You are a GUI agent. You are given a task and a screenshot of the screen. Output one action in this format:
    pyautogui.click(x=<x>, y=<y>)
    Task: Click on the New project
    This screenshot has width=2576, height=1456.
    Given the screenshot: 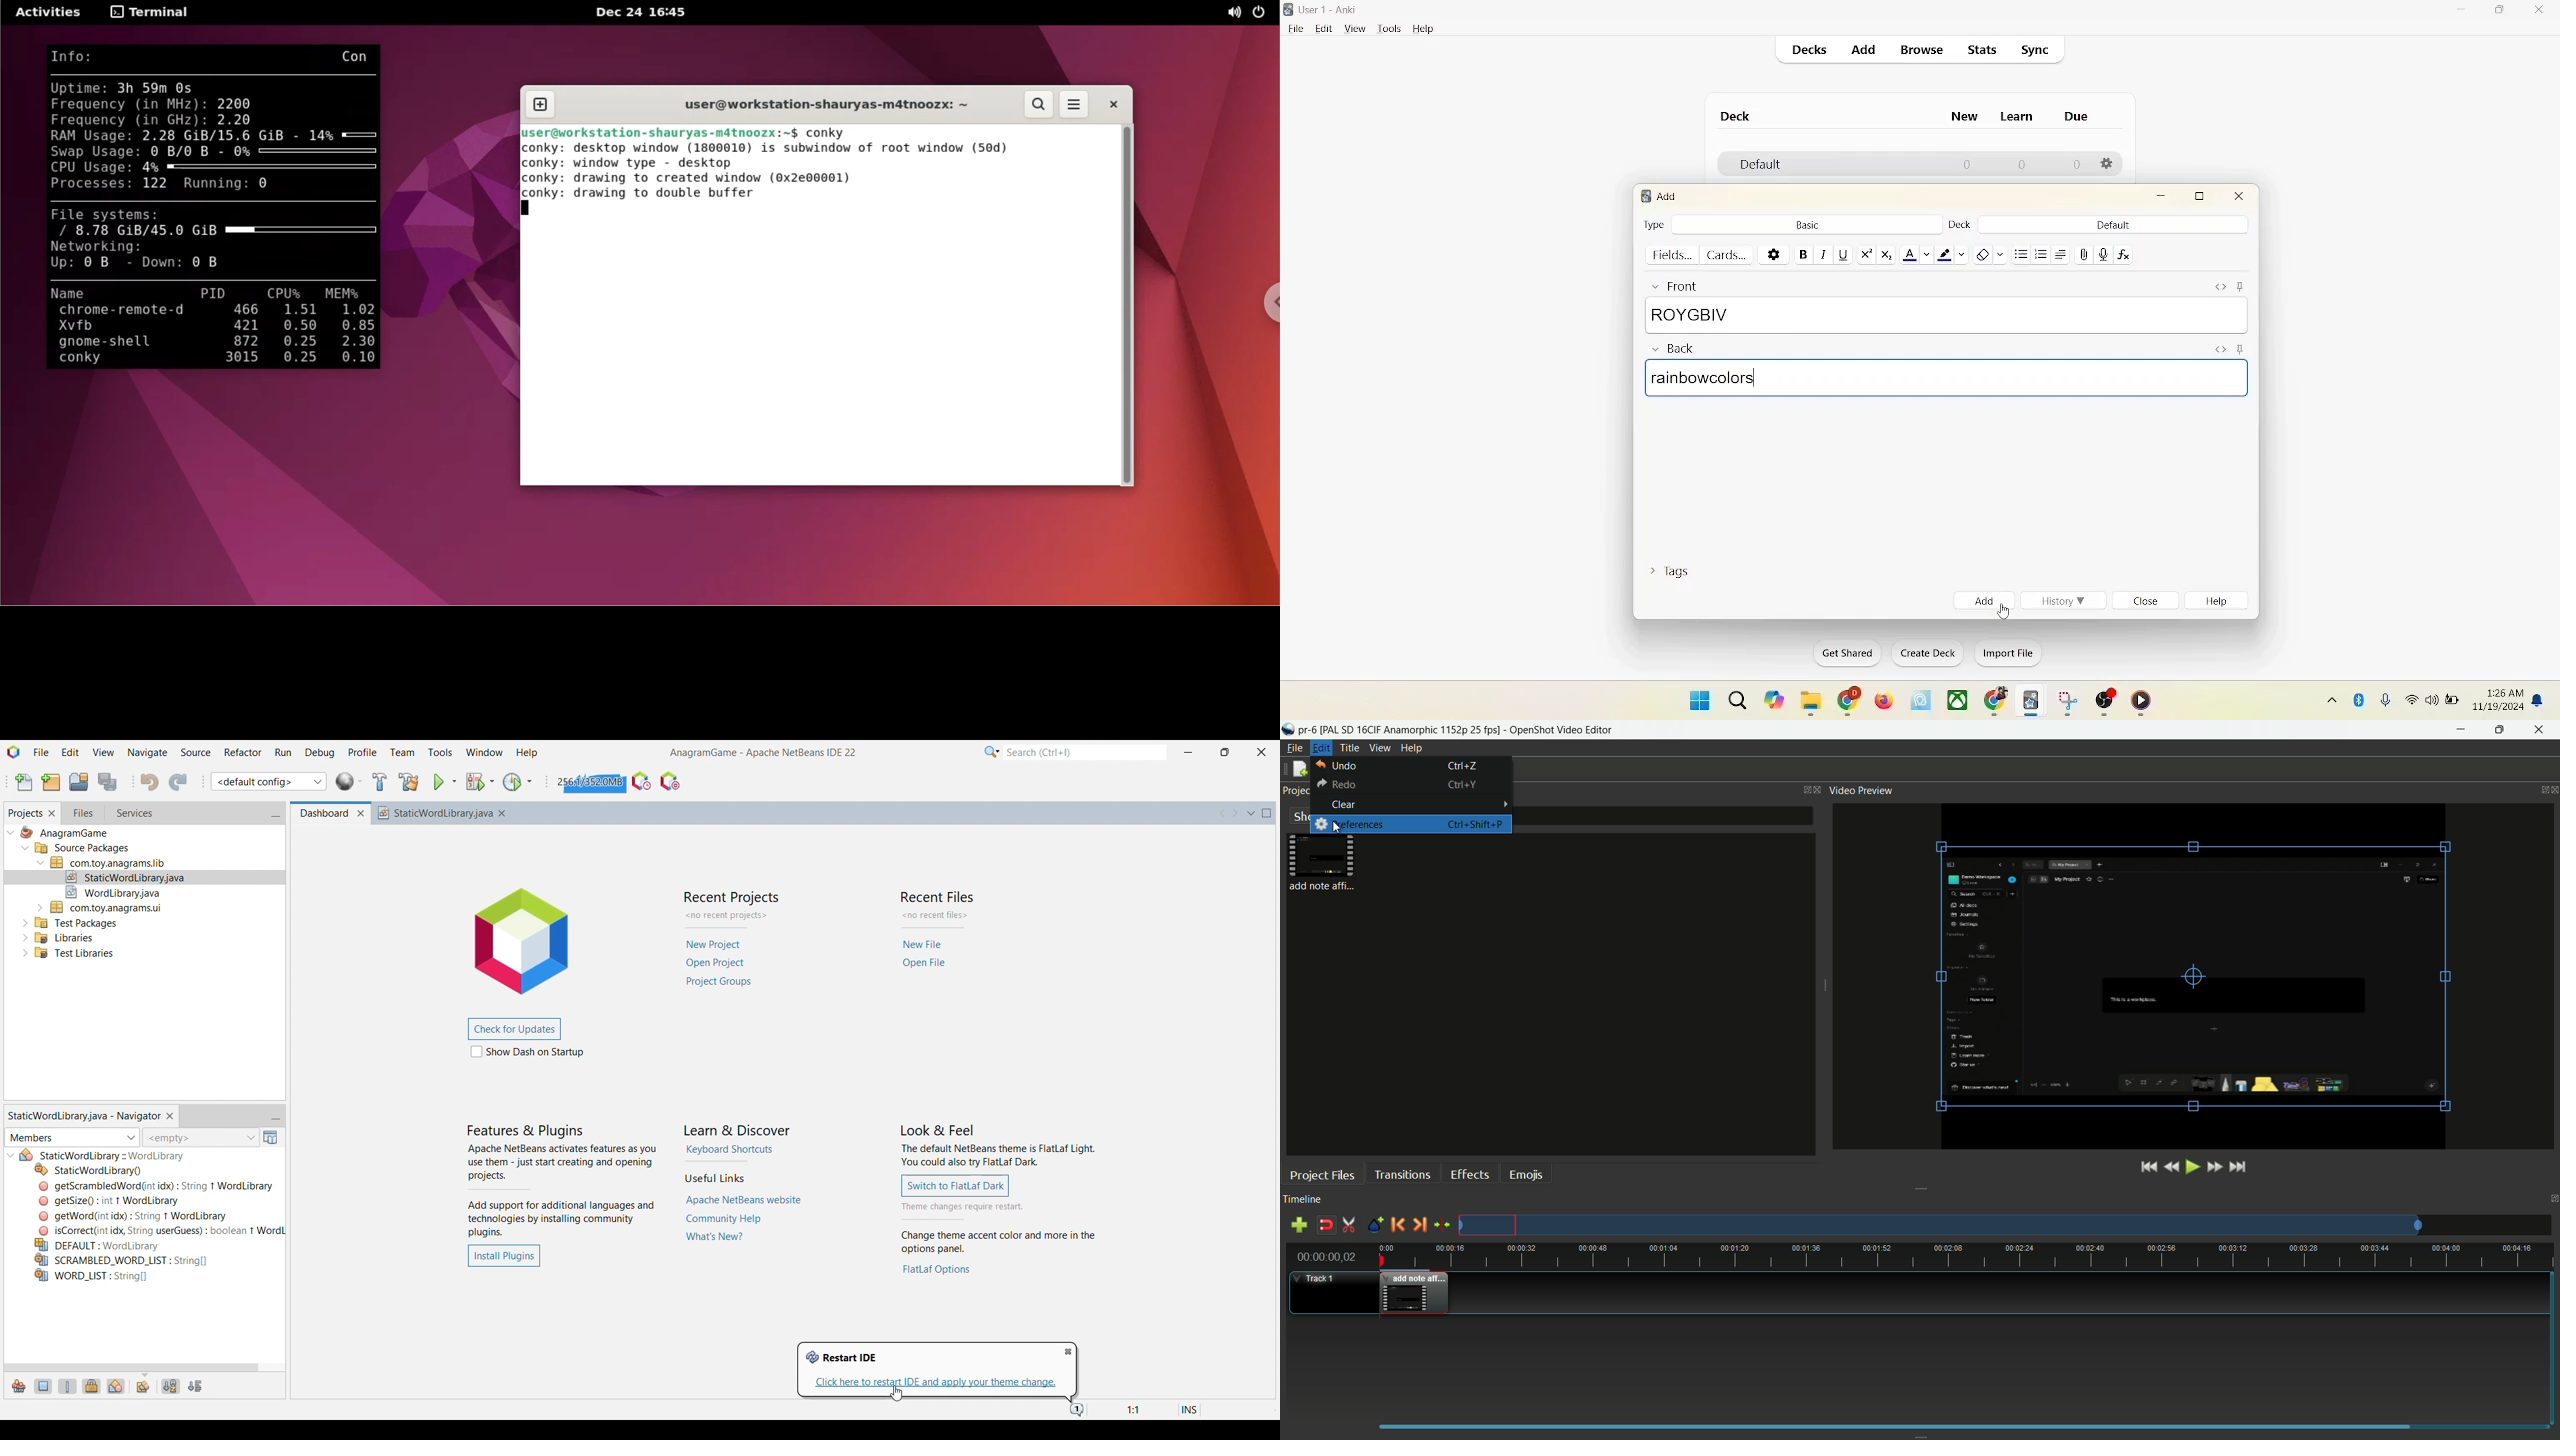 What is the action you would take?
    pyautogui.click(x=51, y=782)
    